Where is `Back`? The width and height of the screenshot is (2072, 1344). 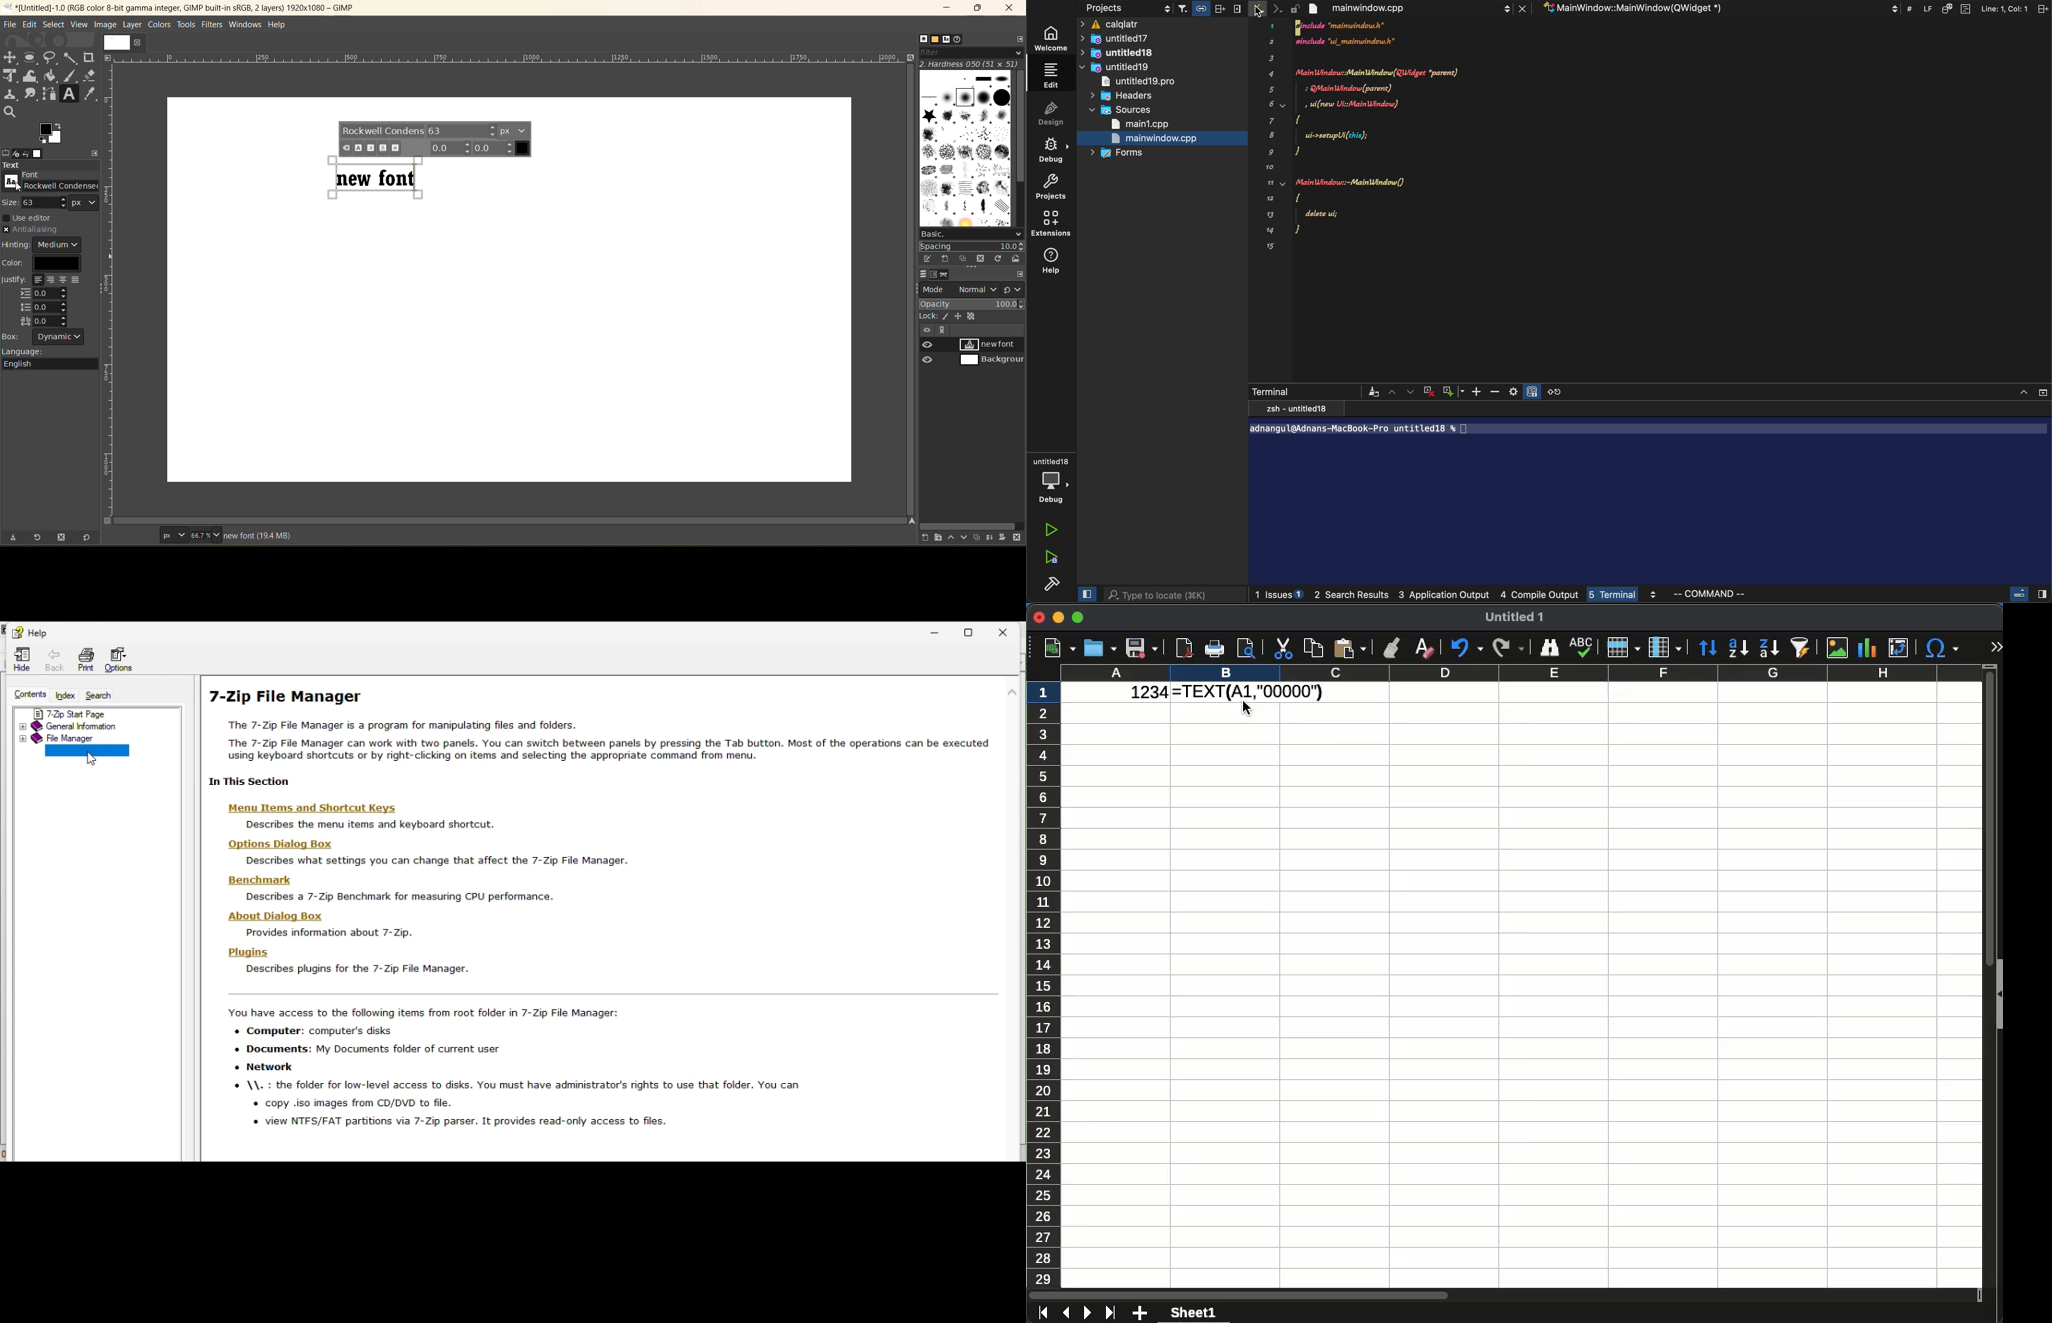 Back is located at coordinates (55, 658).